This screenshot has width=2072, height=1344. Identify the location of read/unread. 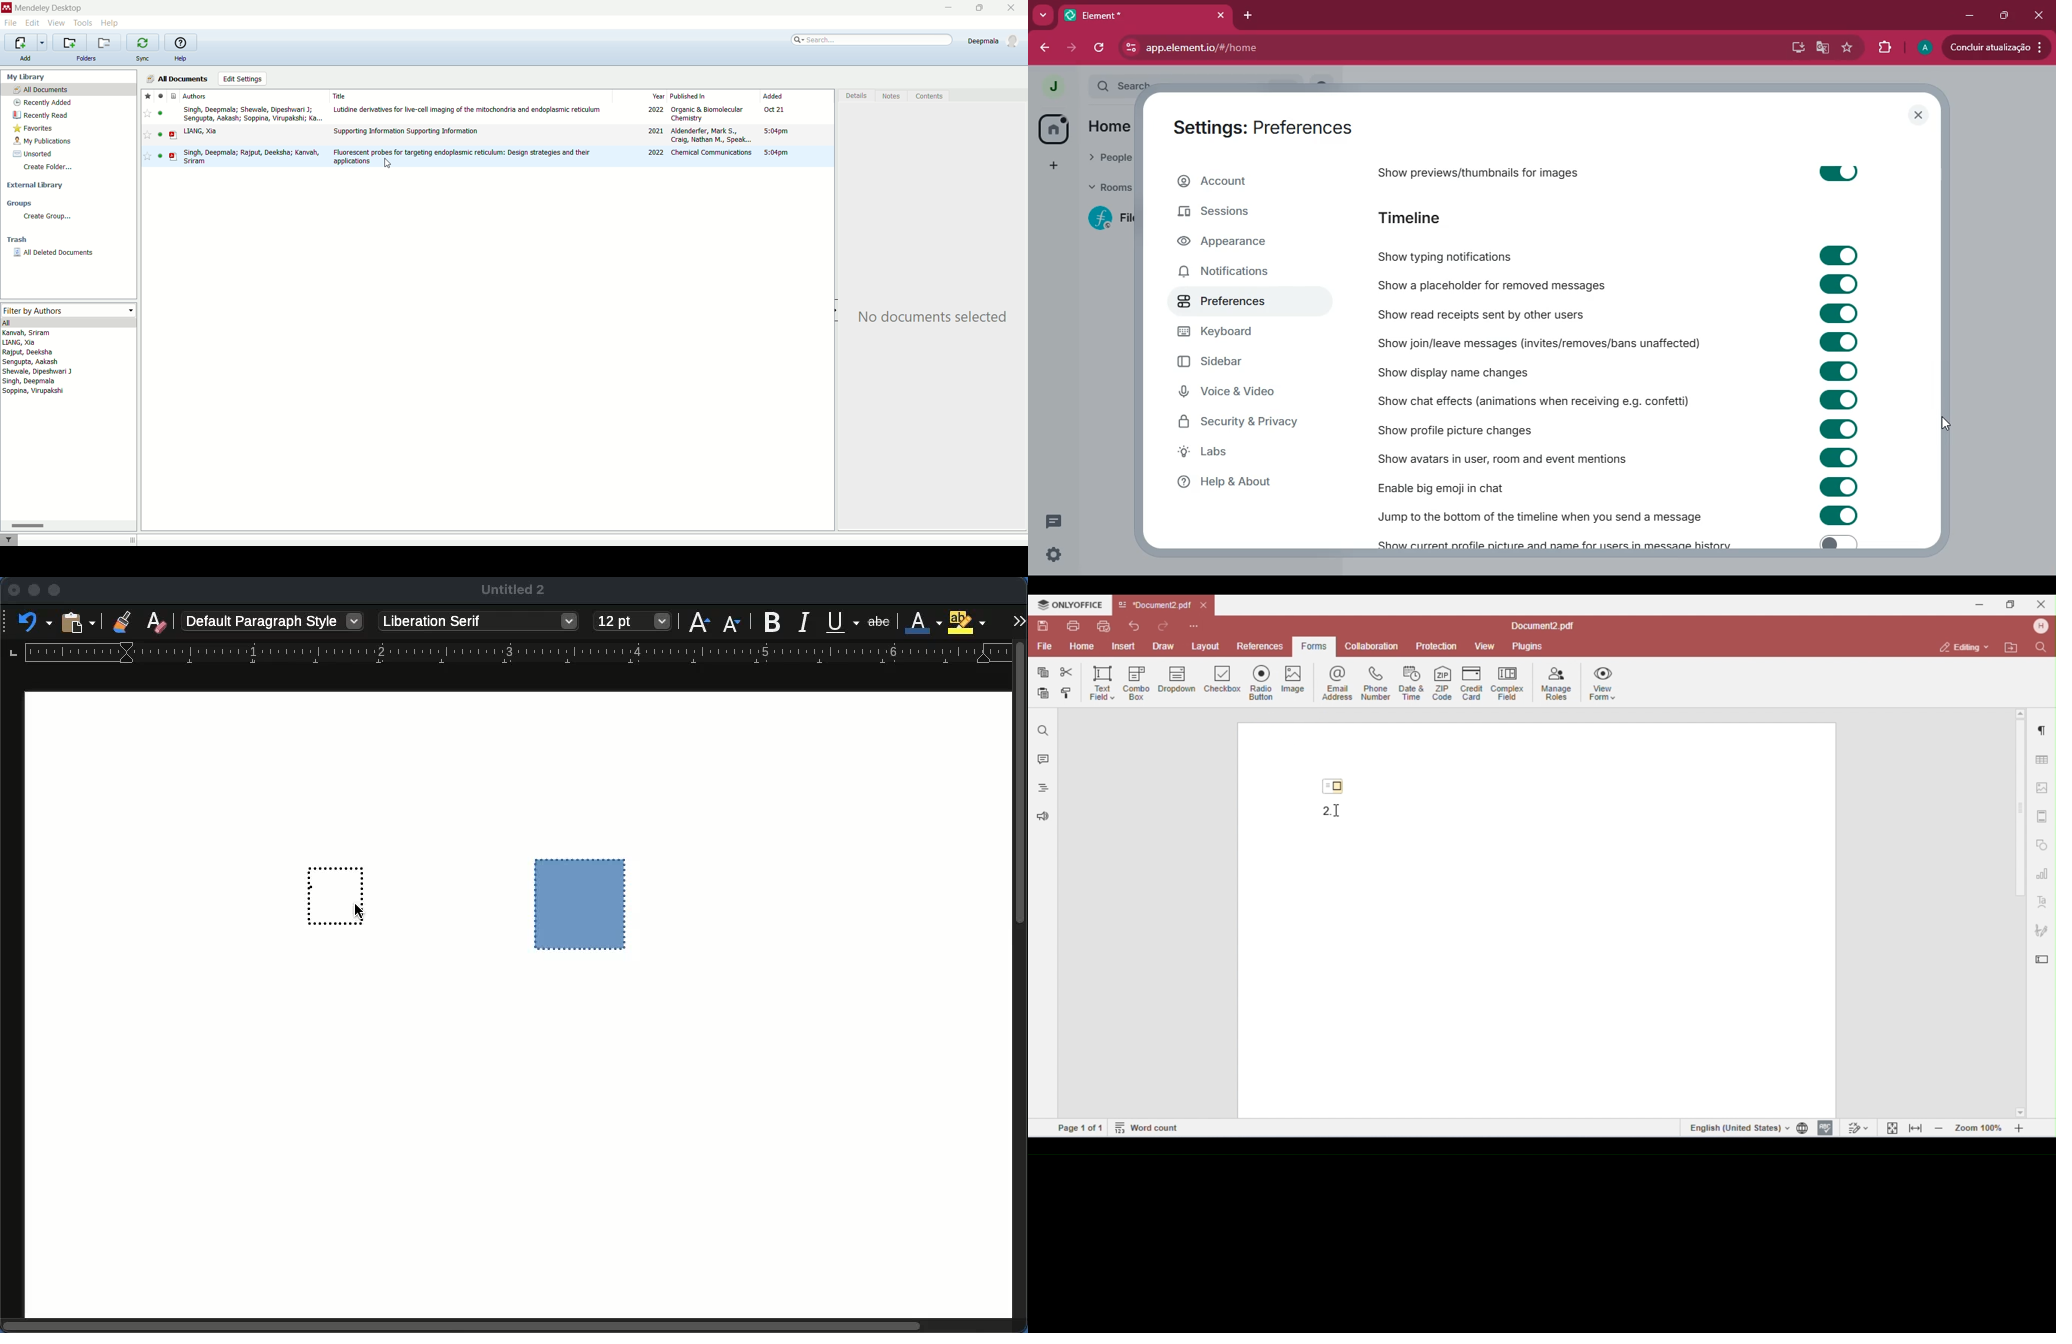
(160, 95).